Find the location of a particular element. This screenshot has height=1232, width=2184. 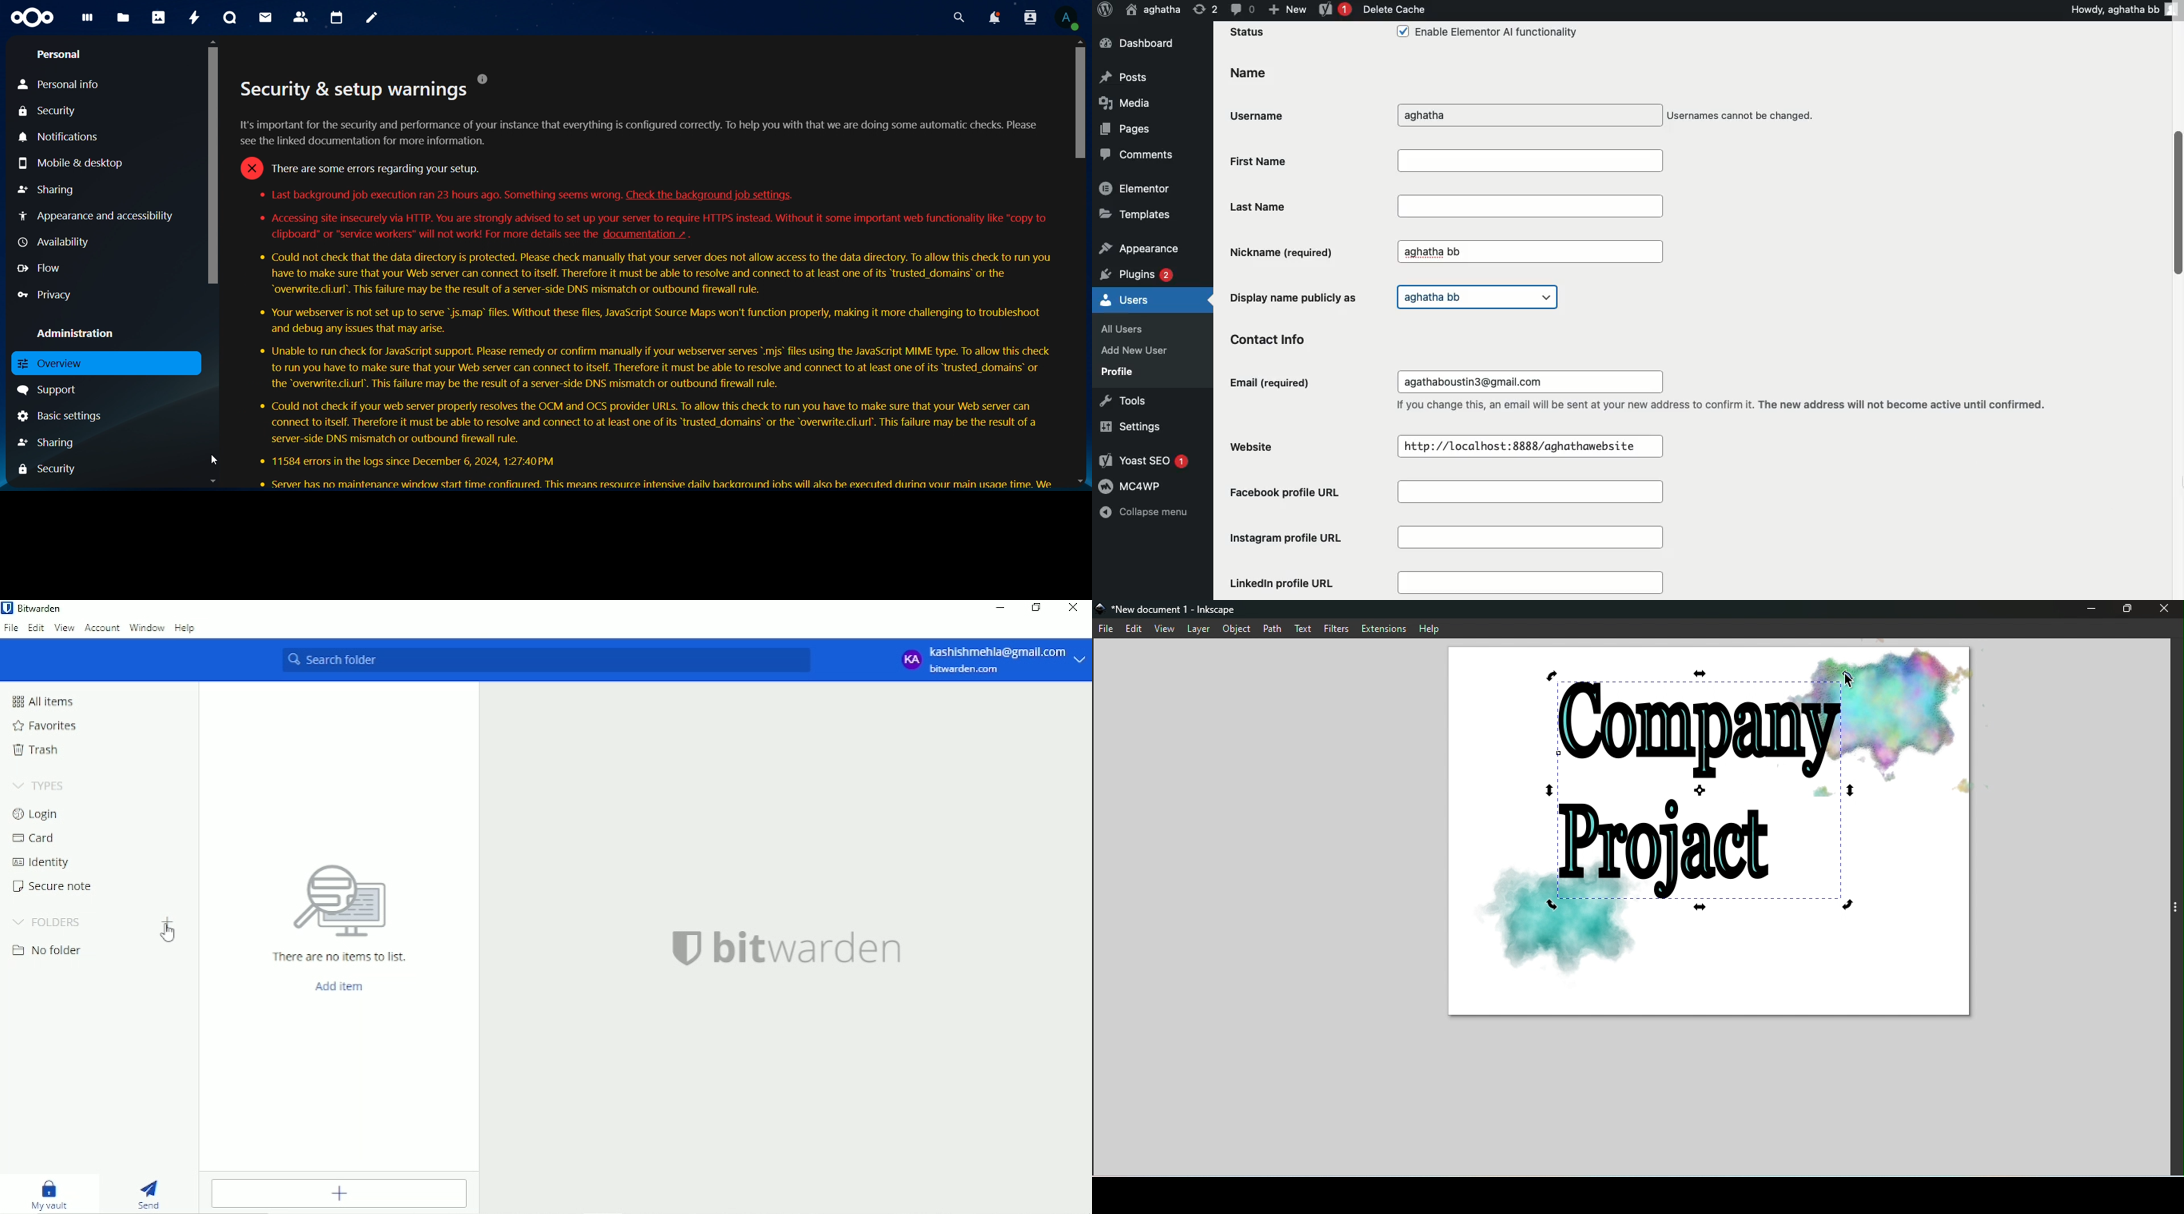

Plugins is located at coordinates (1138, 273).